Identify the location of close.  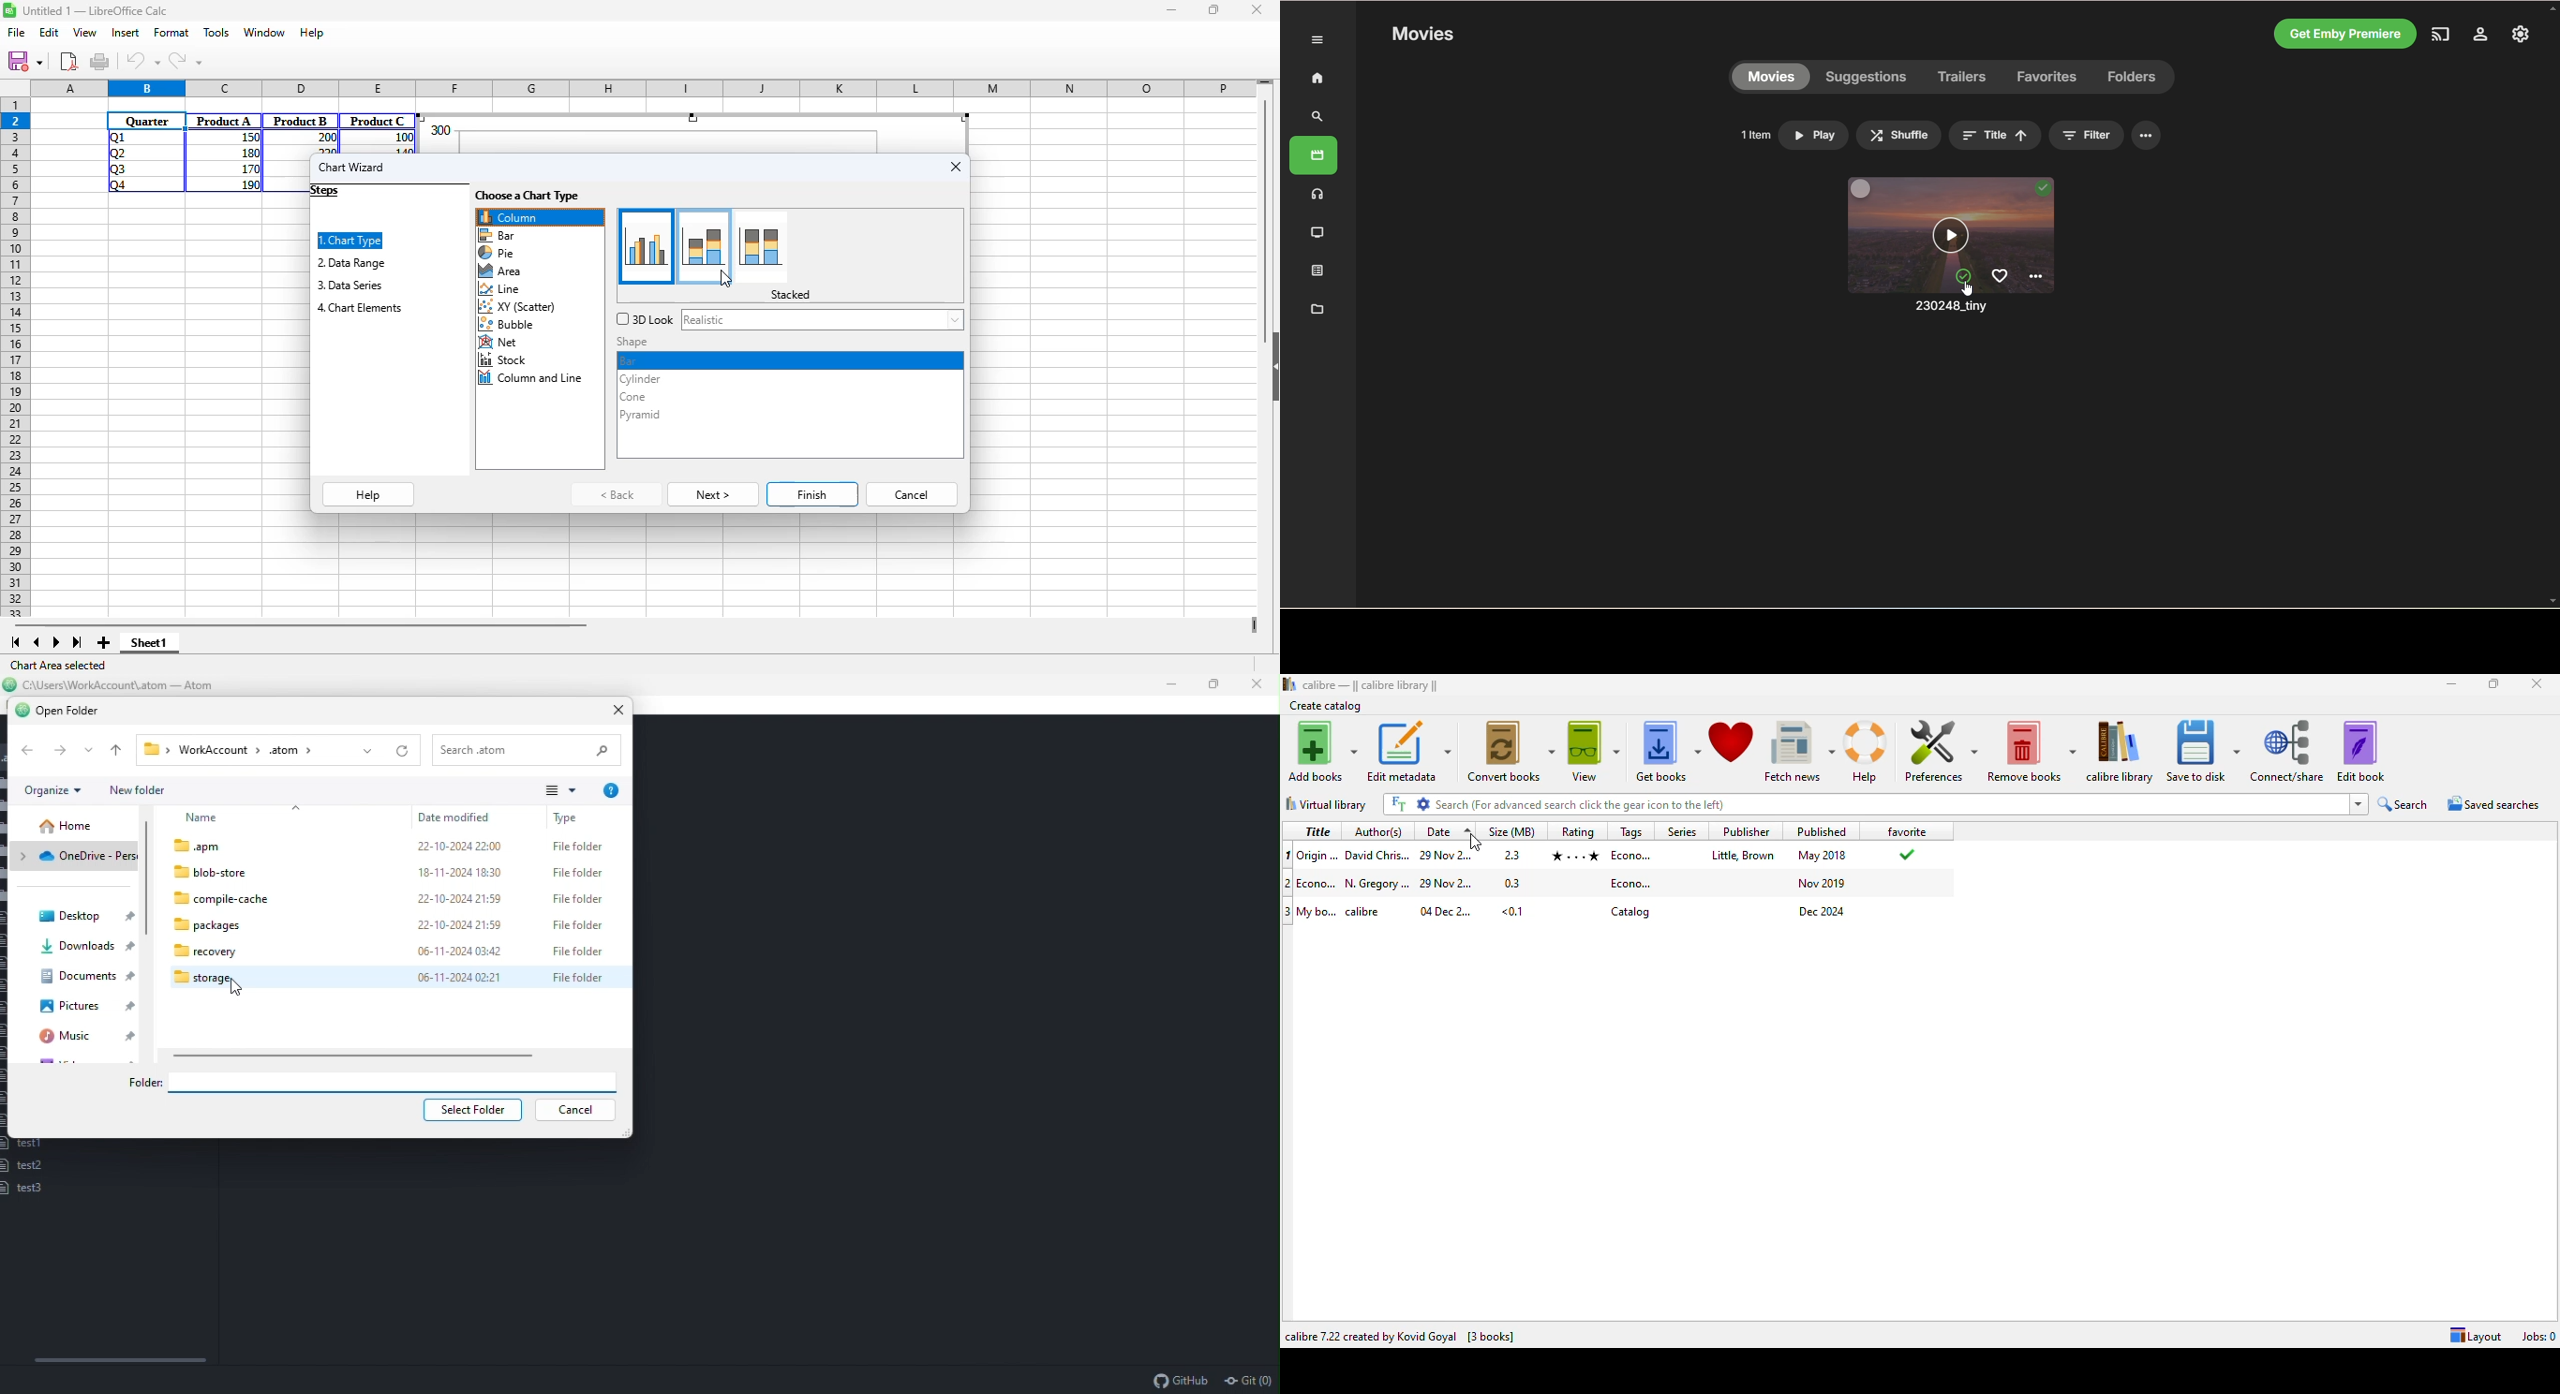
(1256, 9).